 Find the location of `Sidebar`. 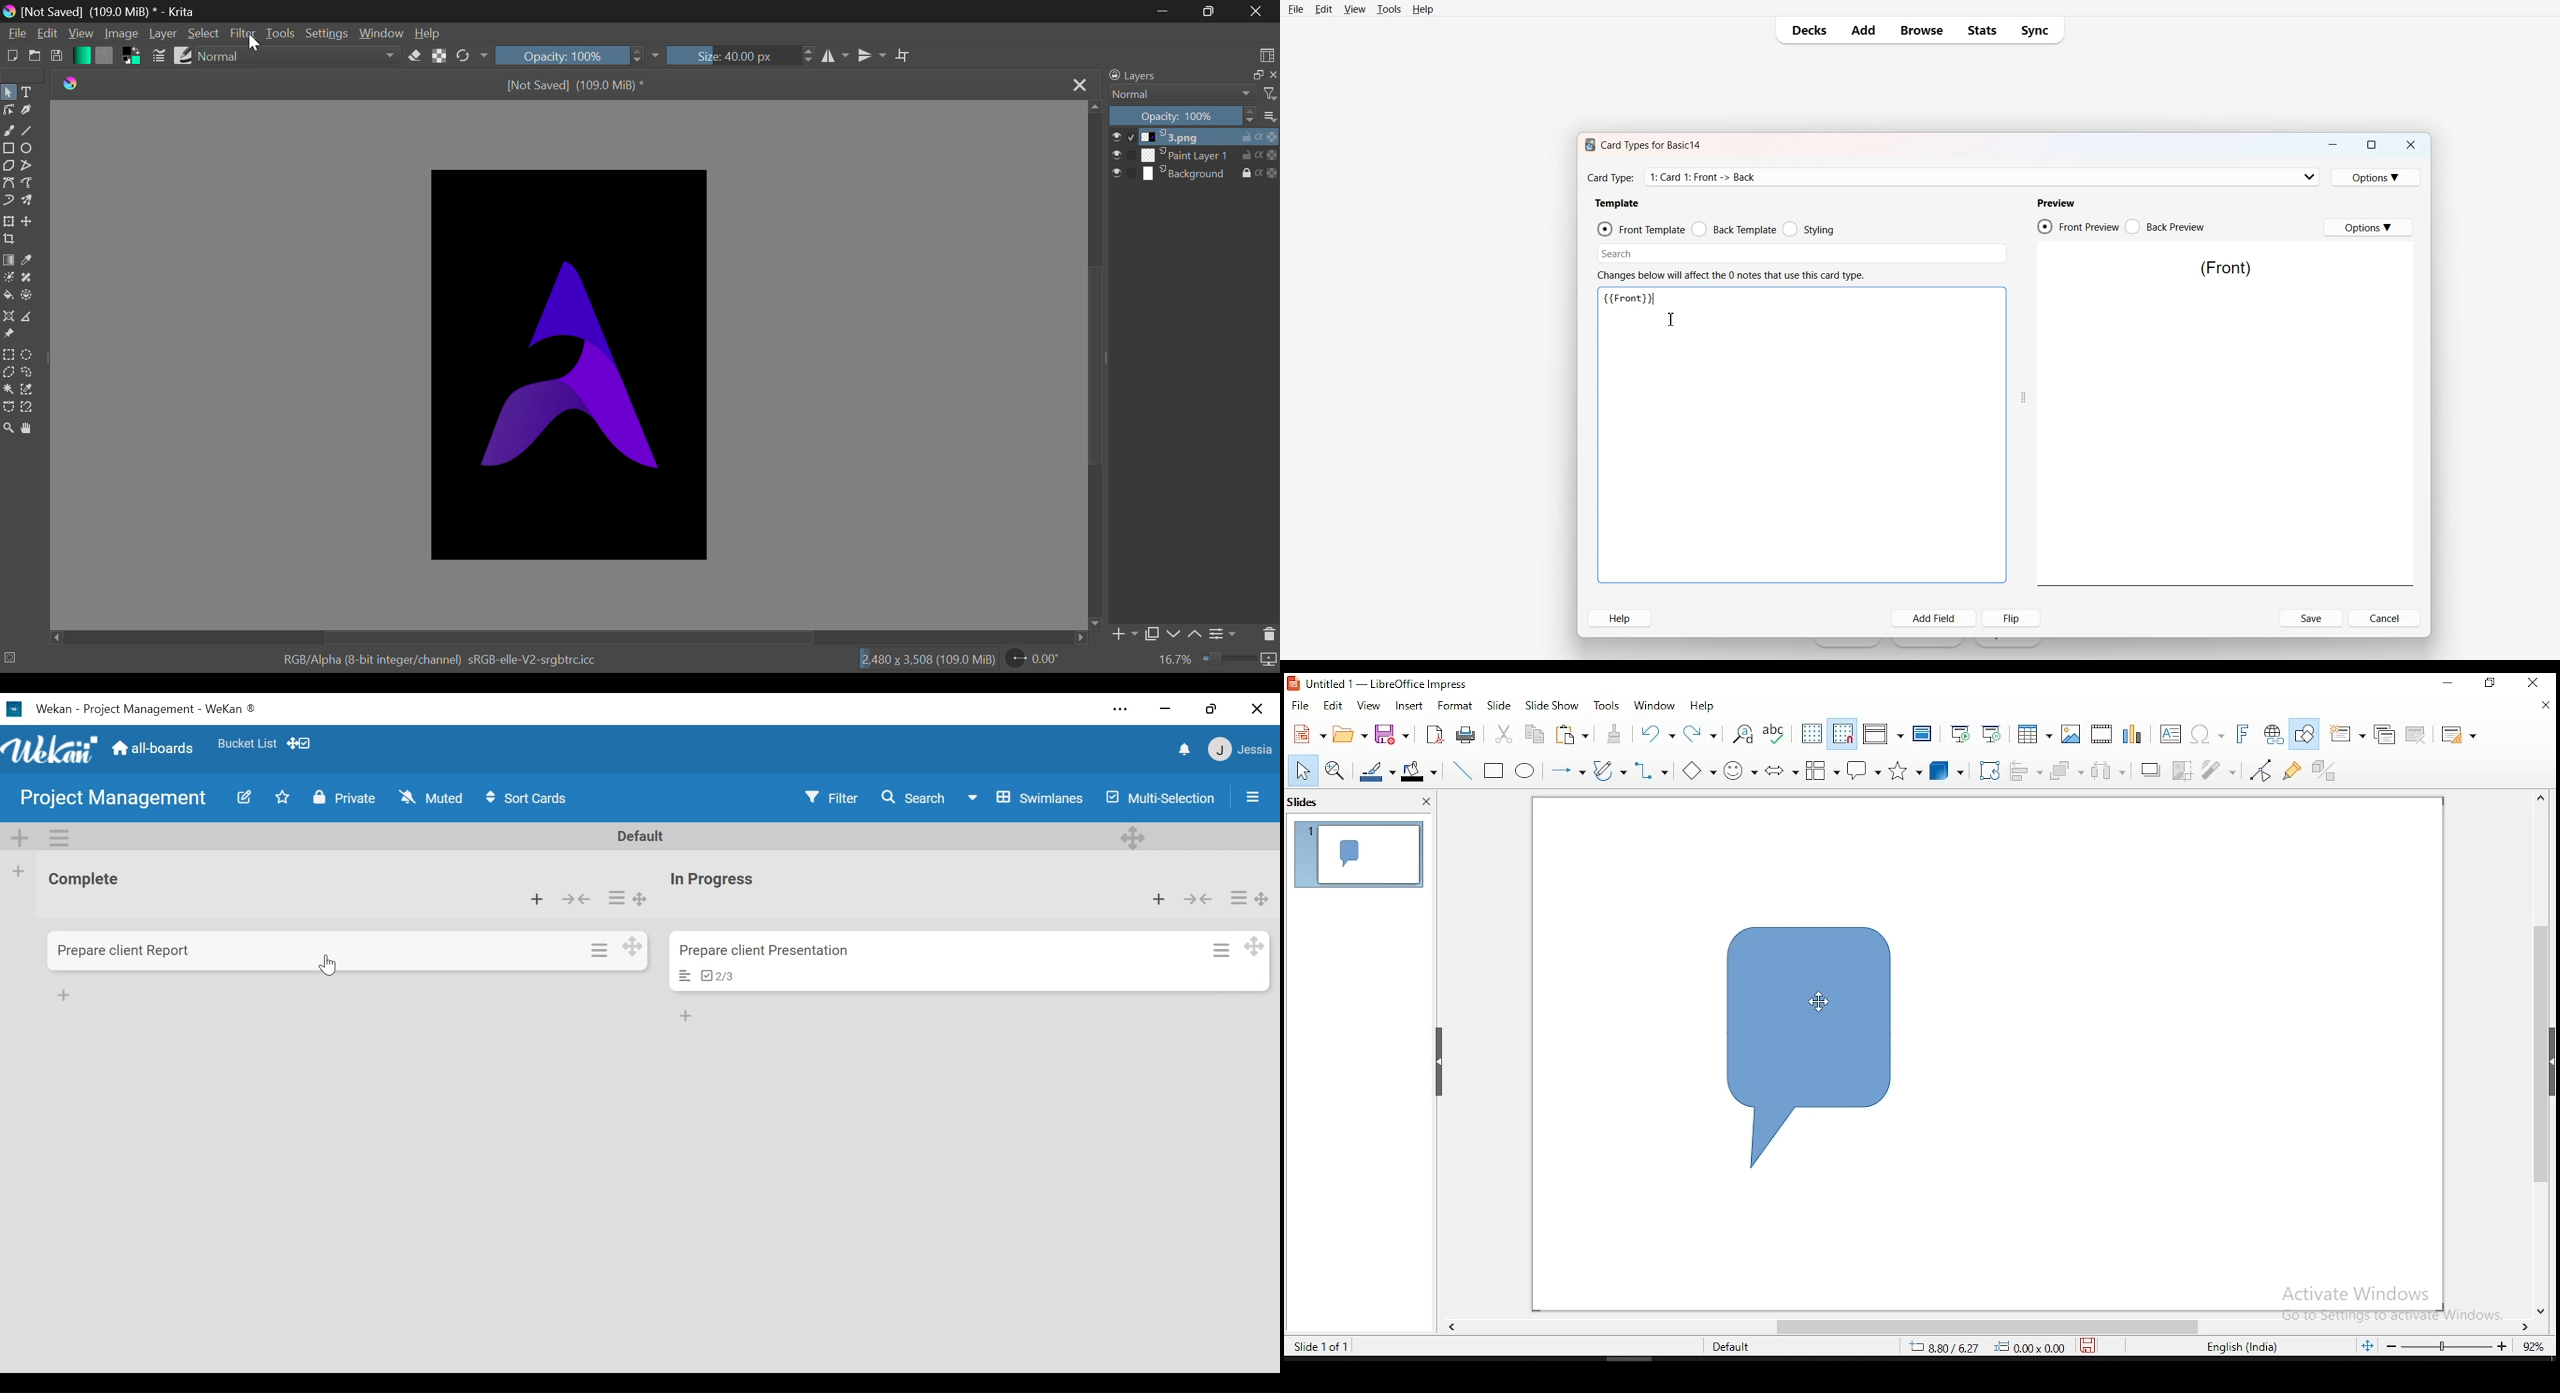

Sidebar is located at coordinates (1253, 796).